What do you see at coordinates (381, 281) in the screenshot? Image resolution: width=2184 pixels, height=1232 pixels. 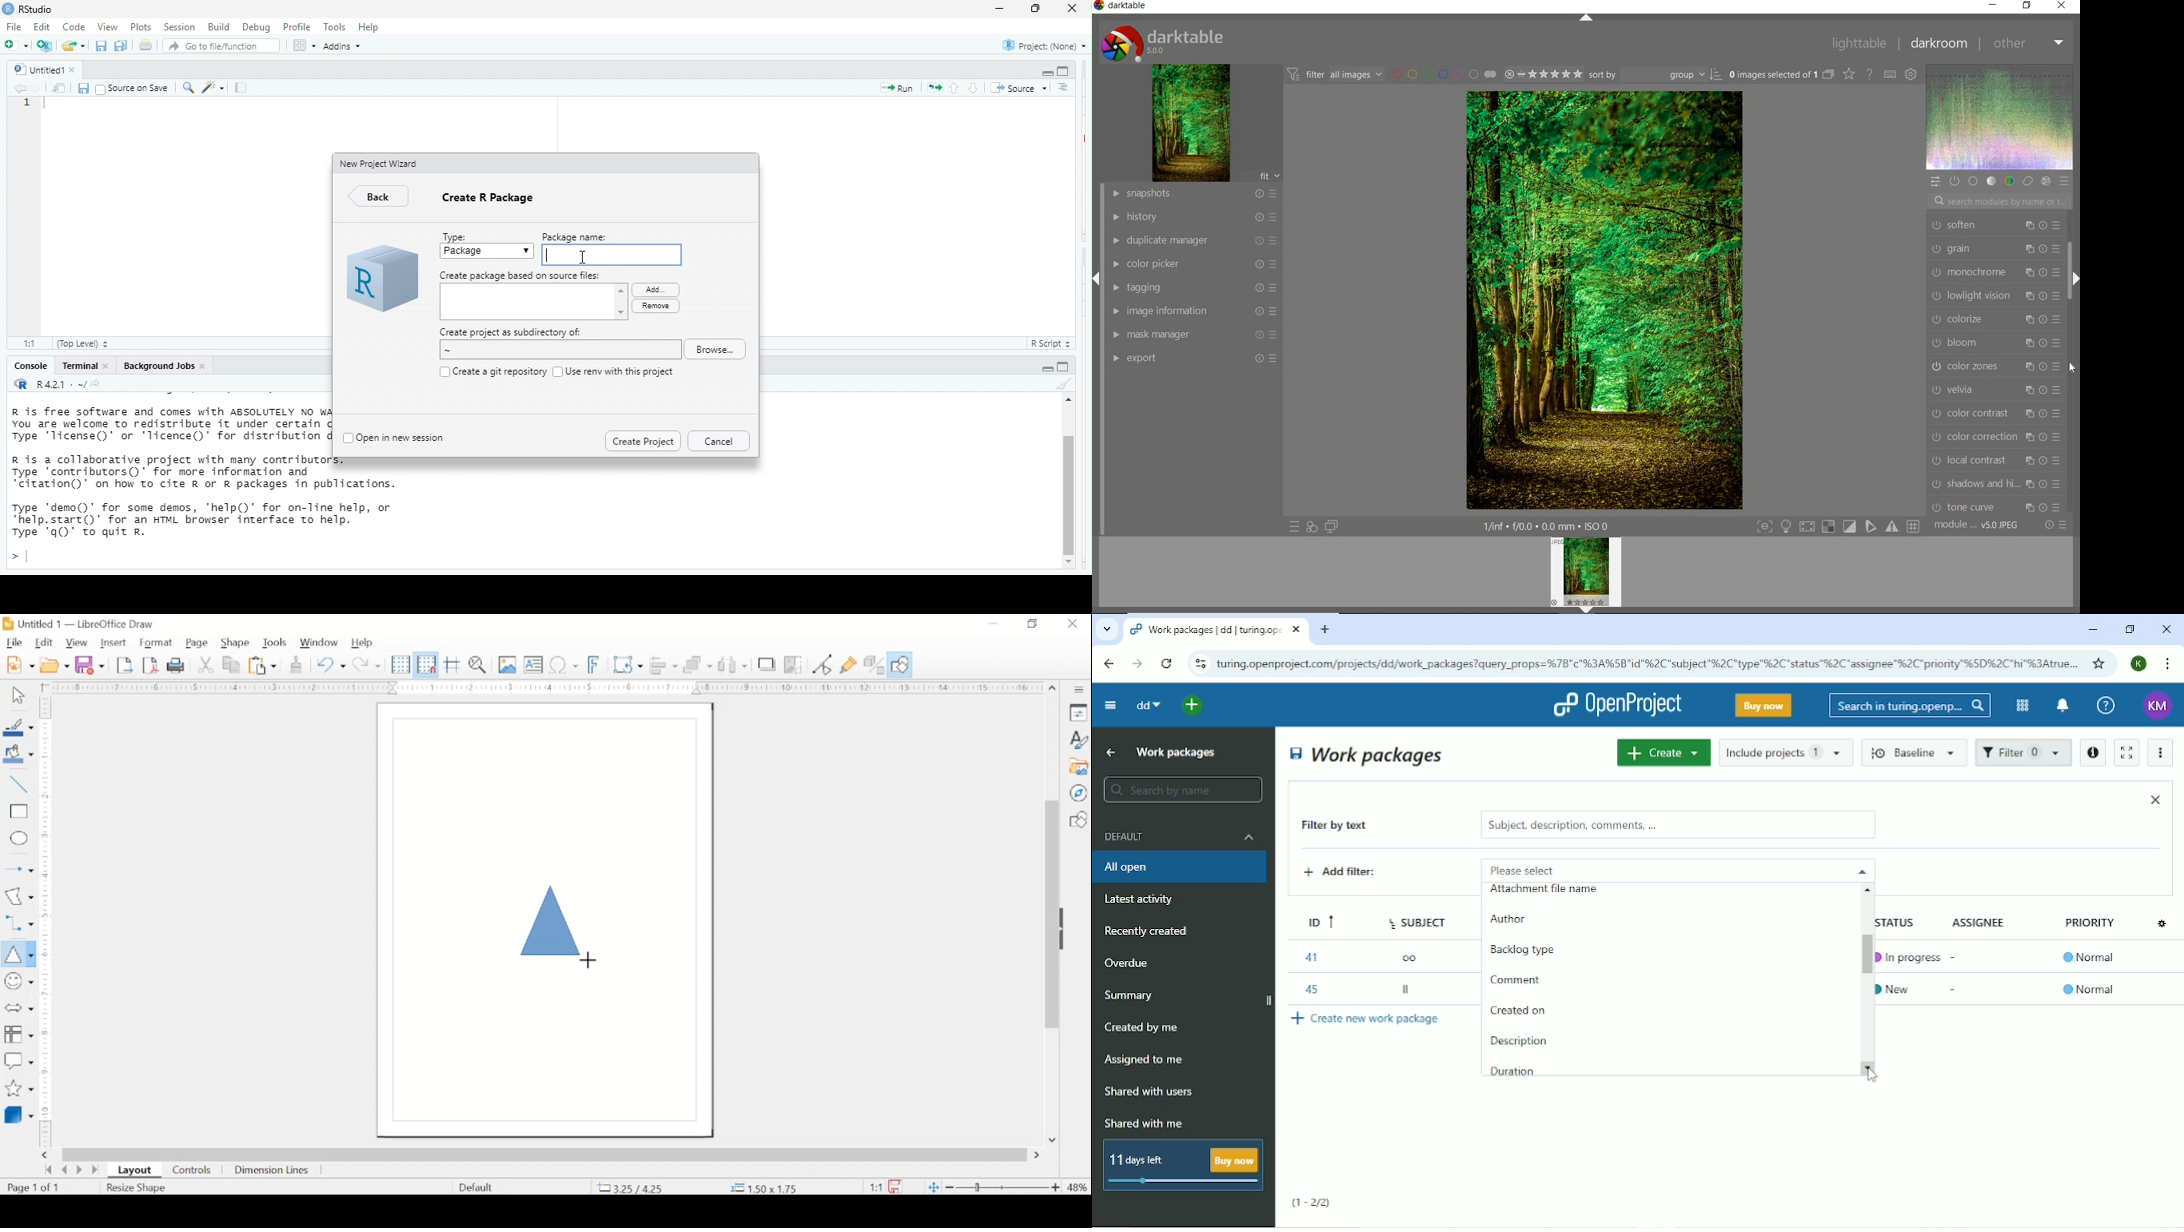 I see `r studio logo` at bounding box center [381, 281].